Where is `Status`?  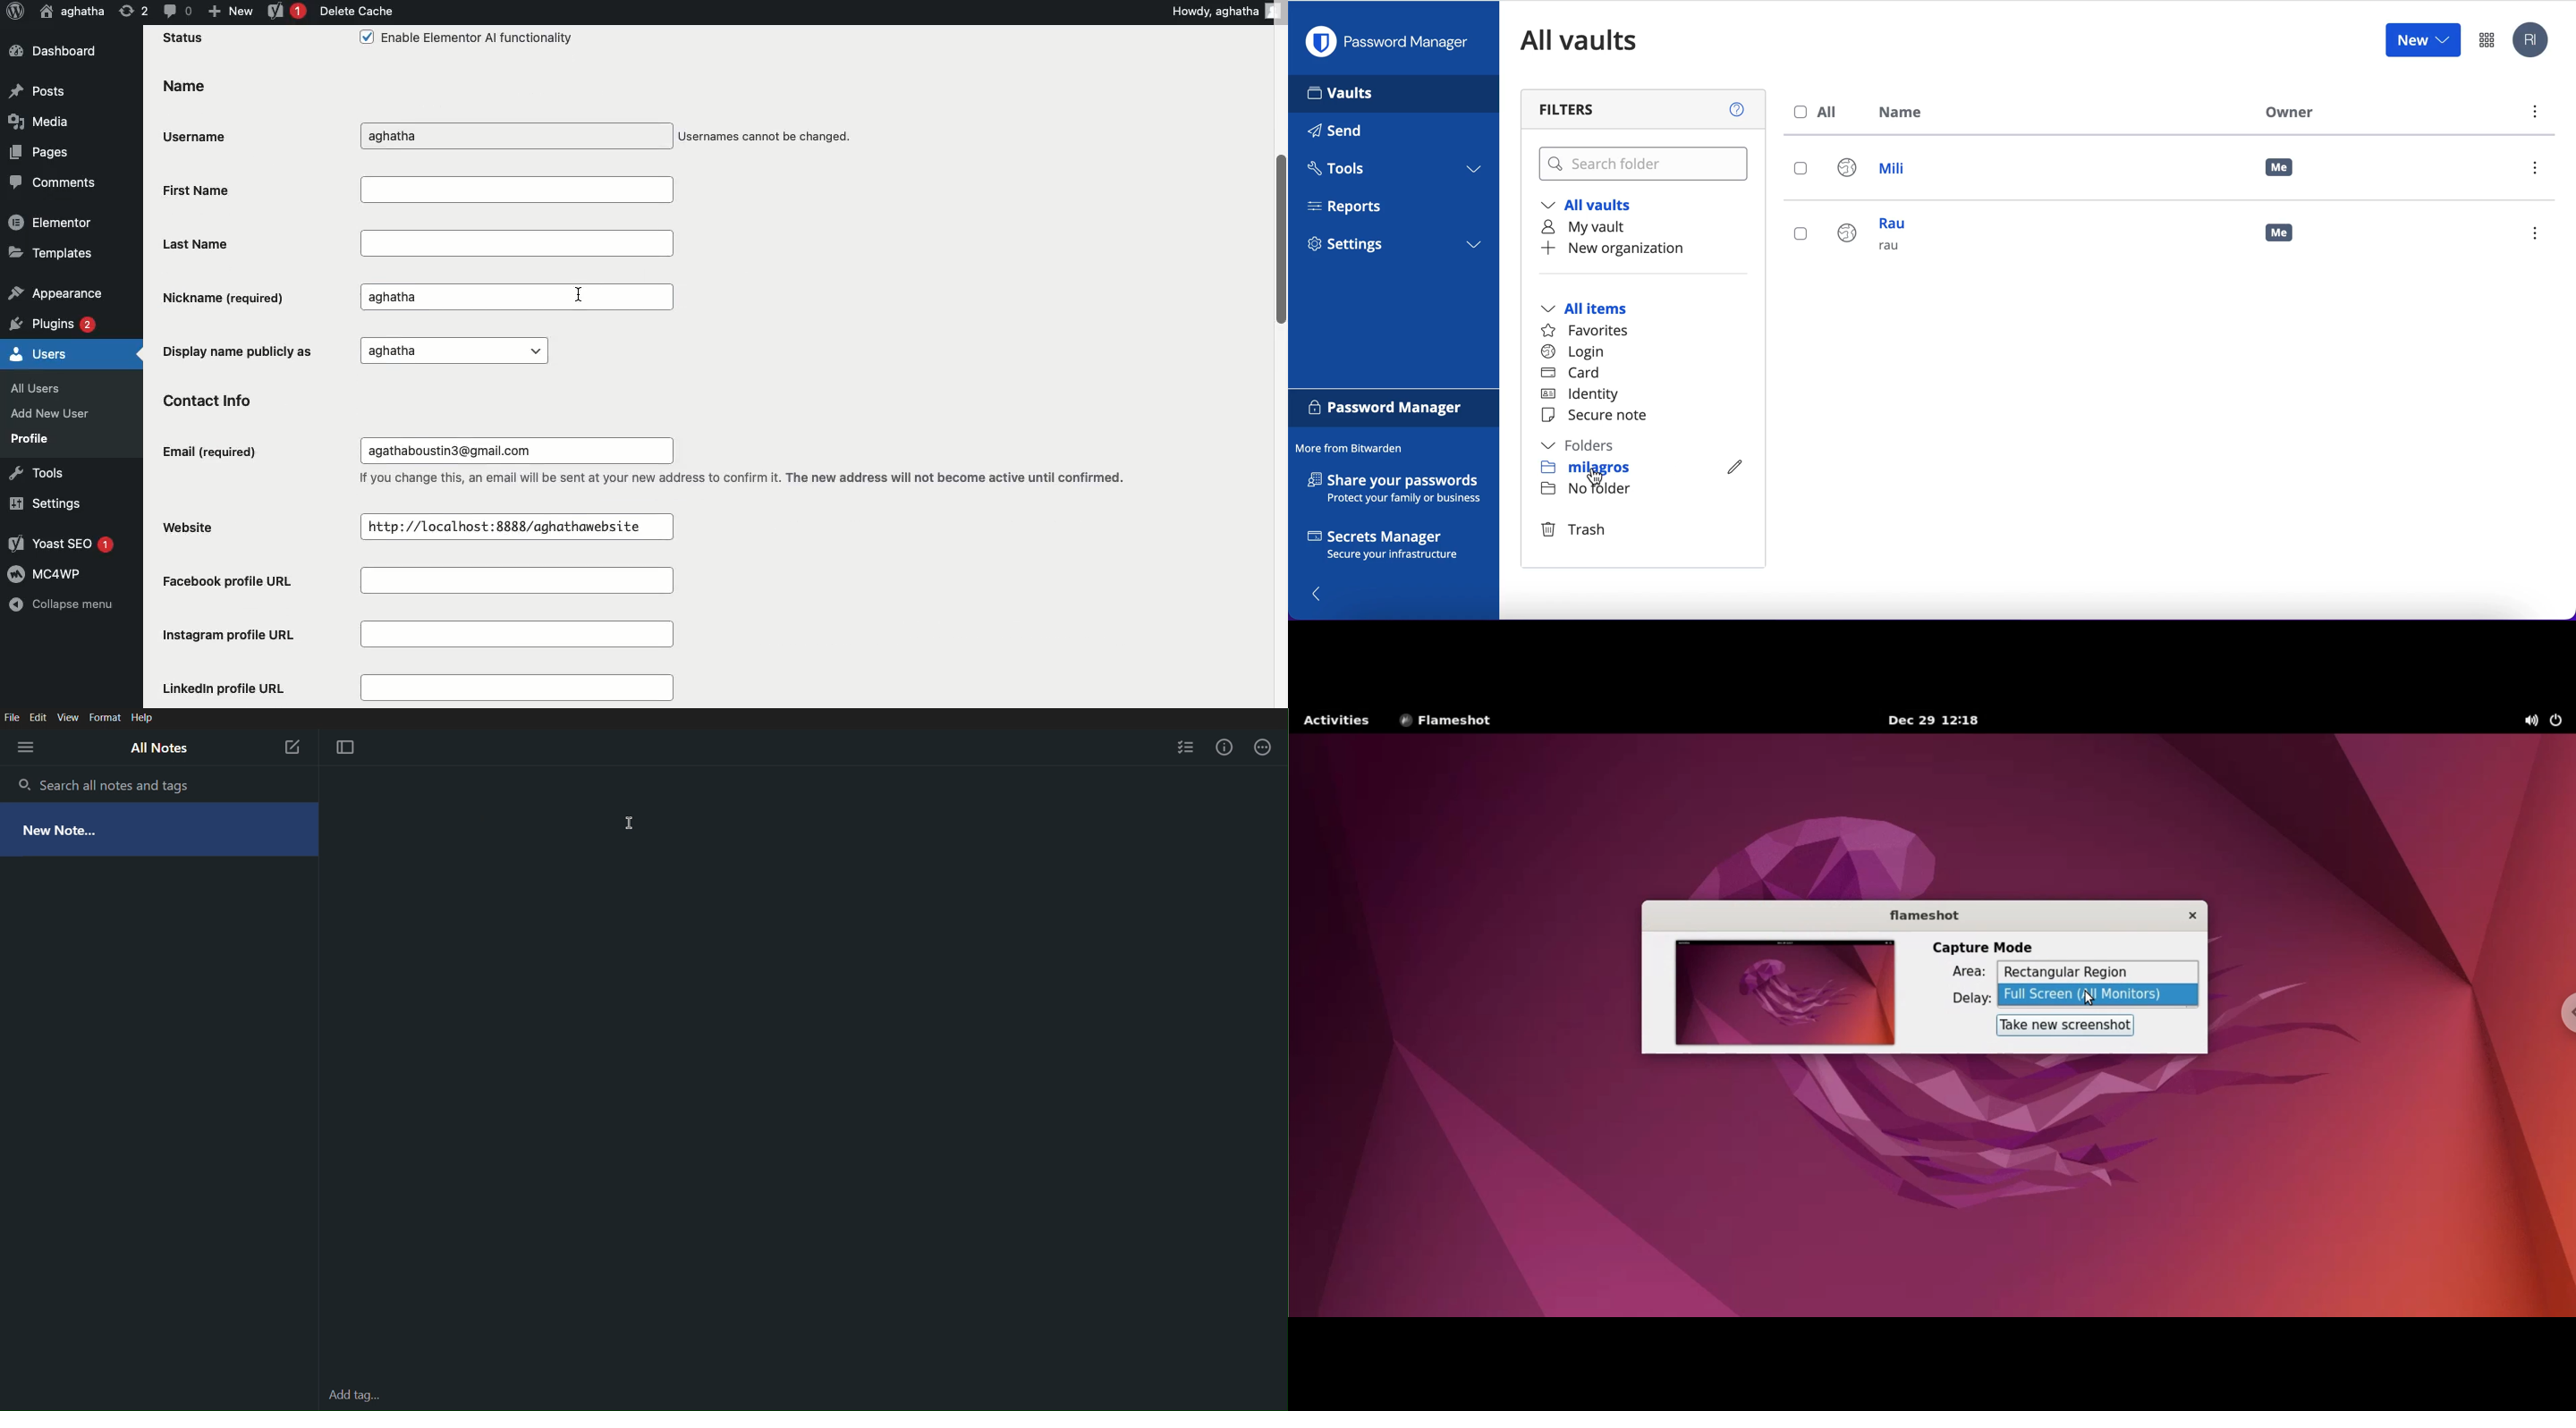
Status is located at coordinates (184, 38).